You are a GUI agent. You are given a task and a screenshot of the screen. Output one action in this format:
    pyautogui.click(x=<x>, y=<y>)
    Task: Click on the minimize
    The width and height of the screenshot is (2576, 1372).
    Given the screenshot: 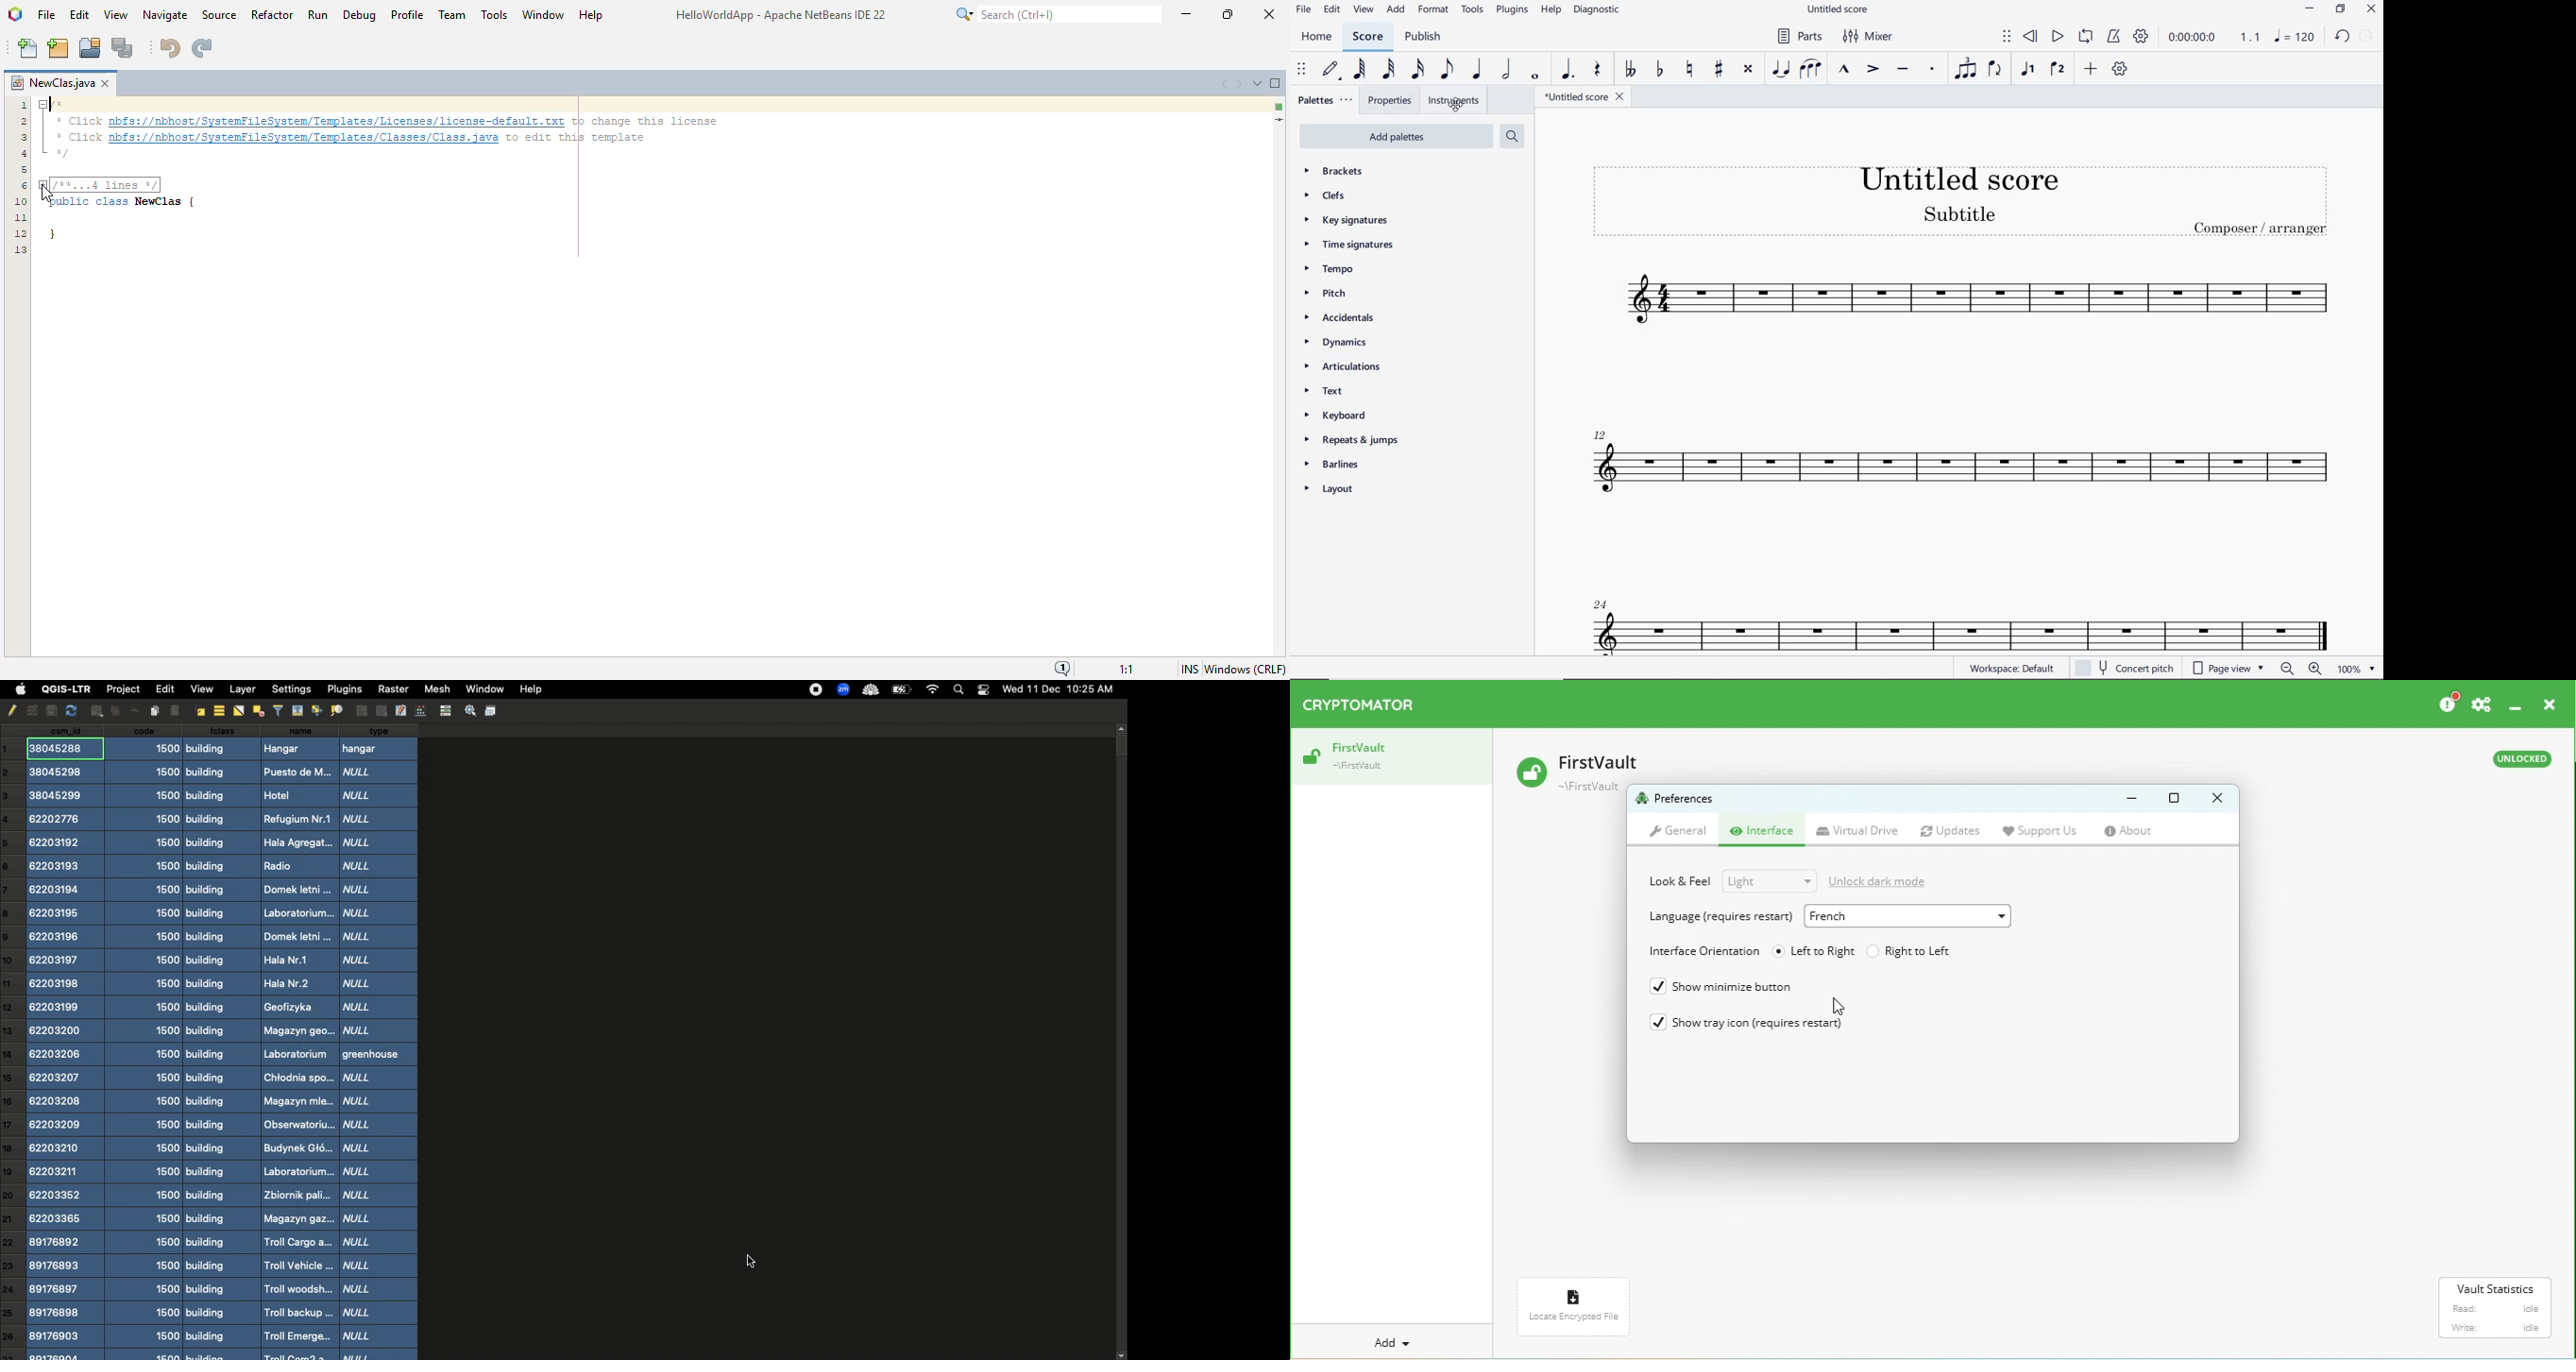 What is the action you would take?
    pyautogui.click(x=2310, y=8)
    